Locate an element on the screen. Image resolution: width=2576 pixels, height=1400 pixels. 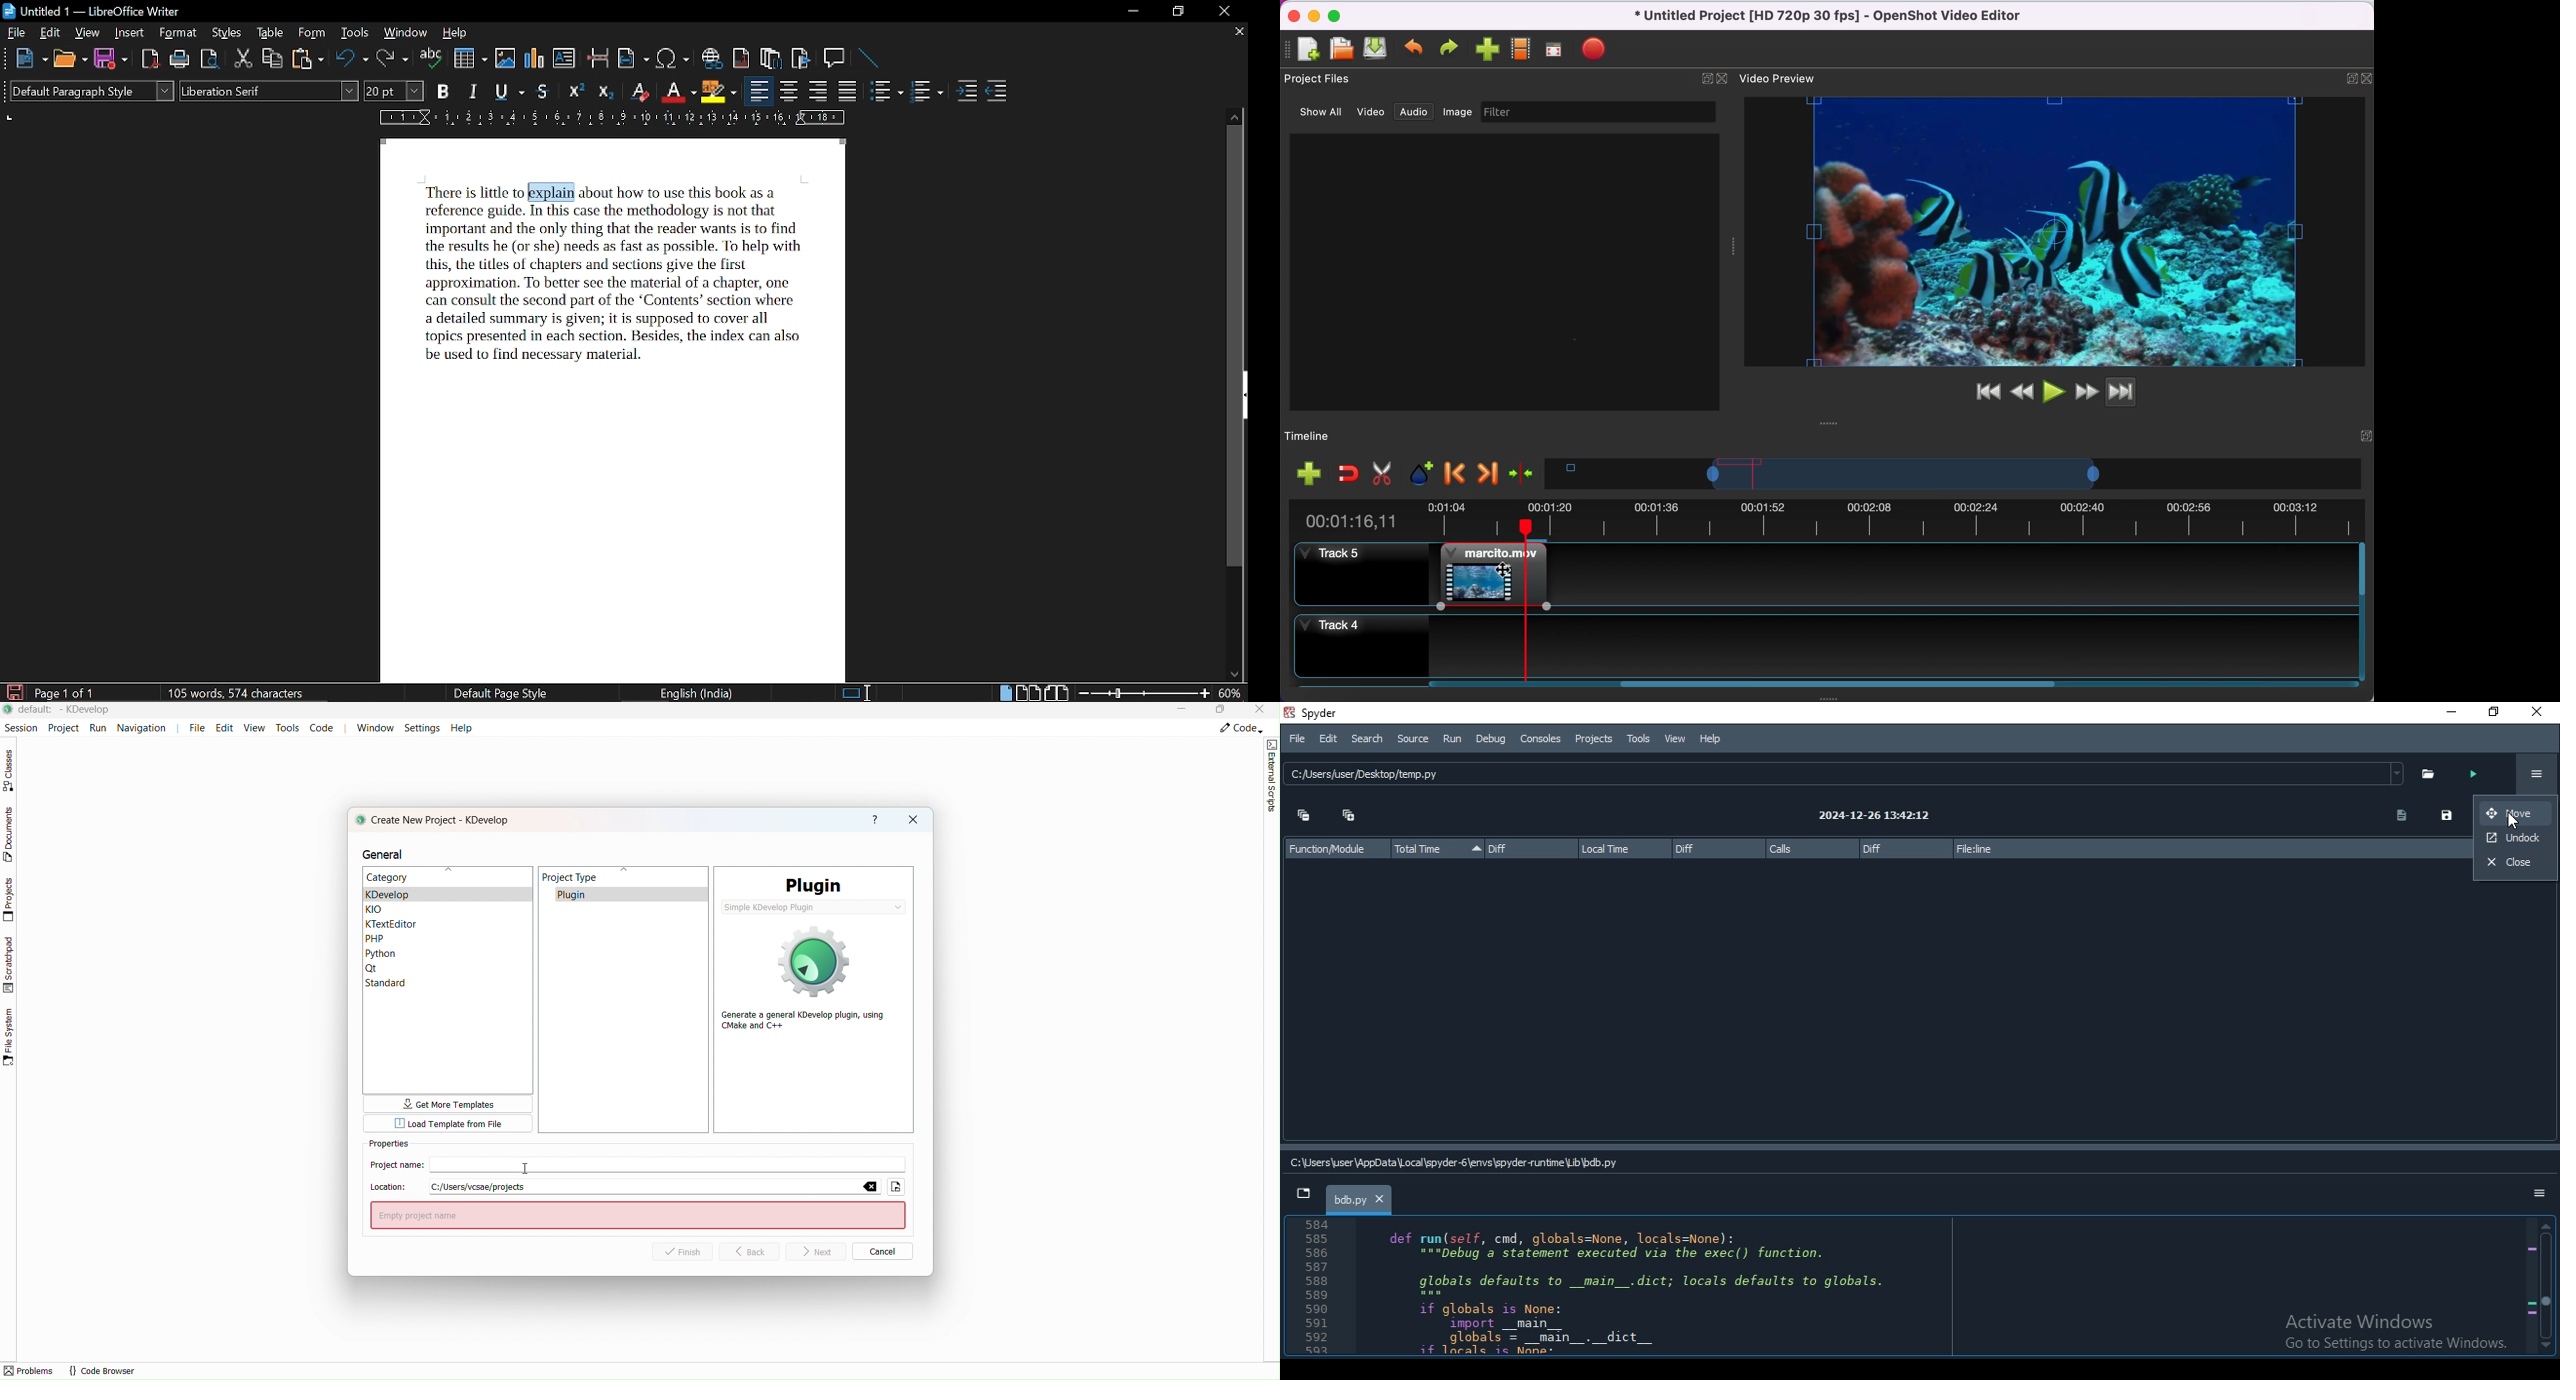
Page 1 of 1 is located at coordinates (65, 693).